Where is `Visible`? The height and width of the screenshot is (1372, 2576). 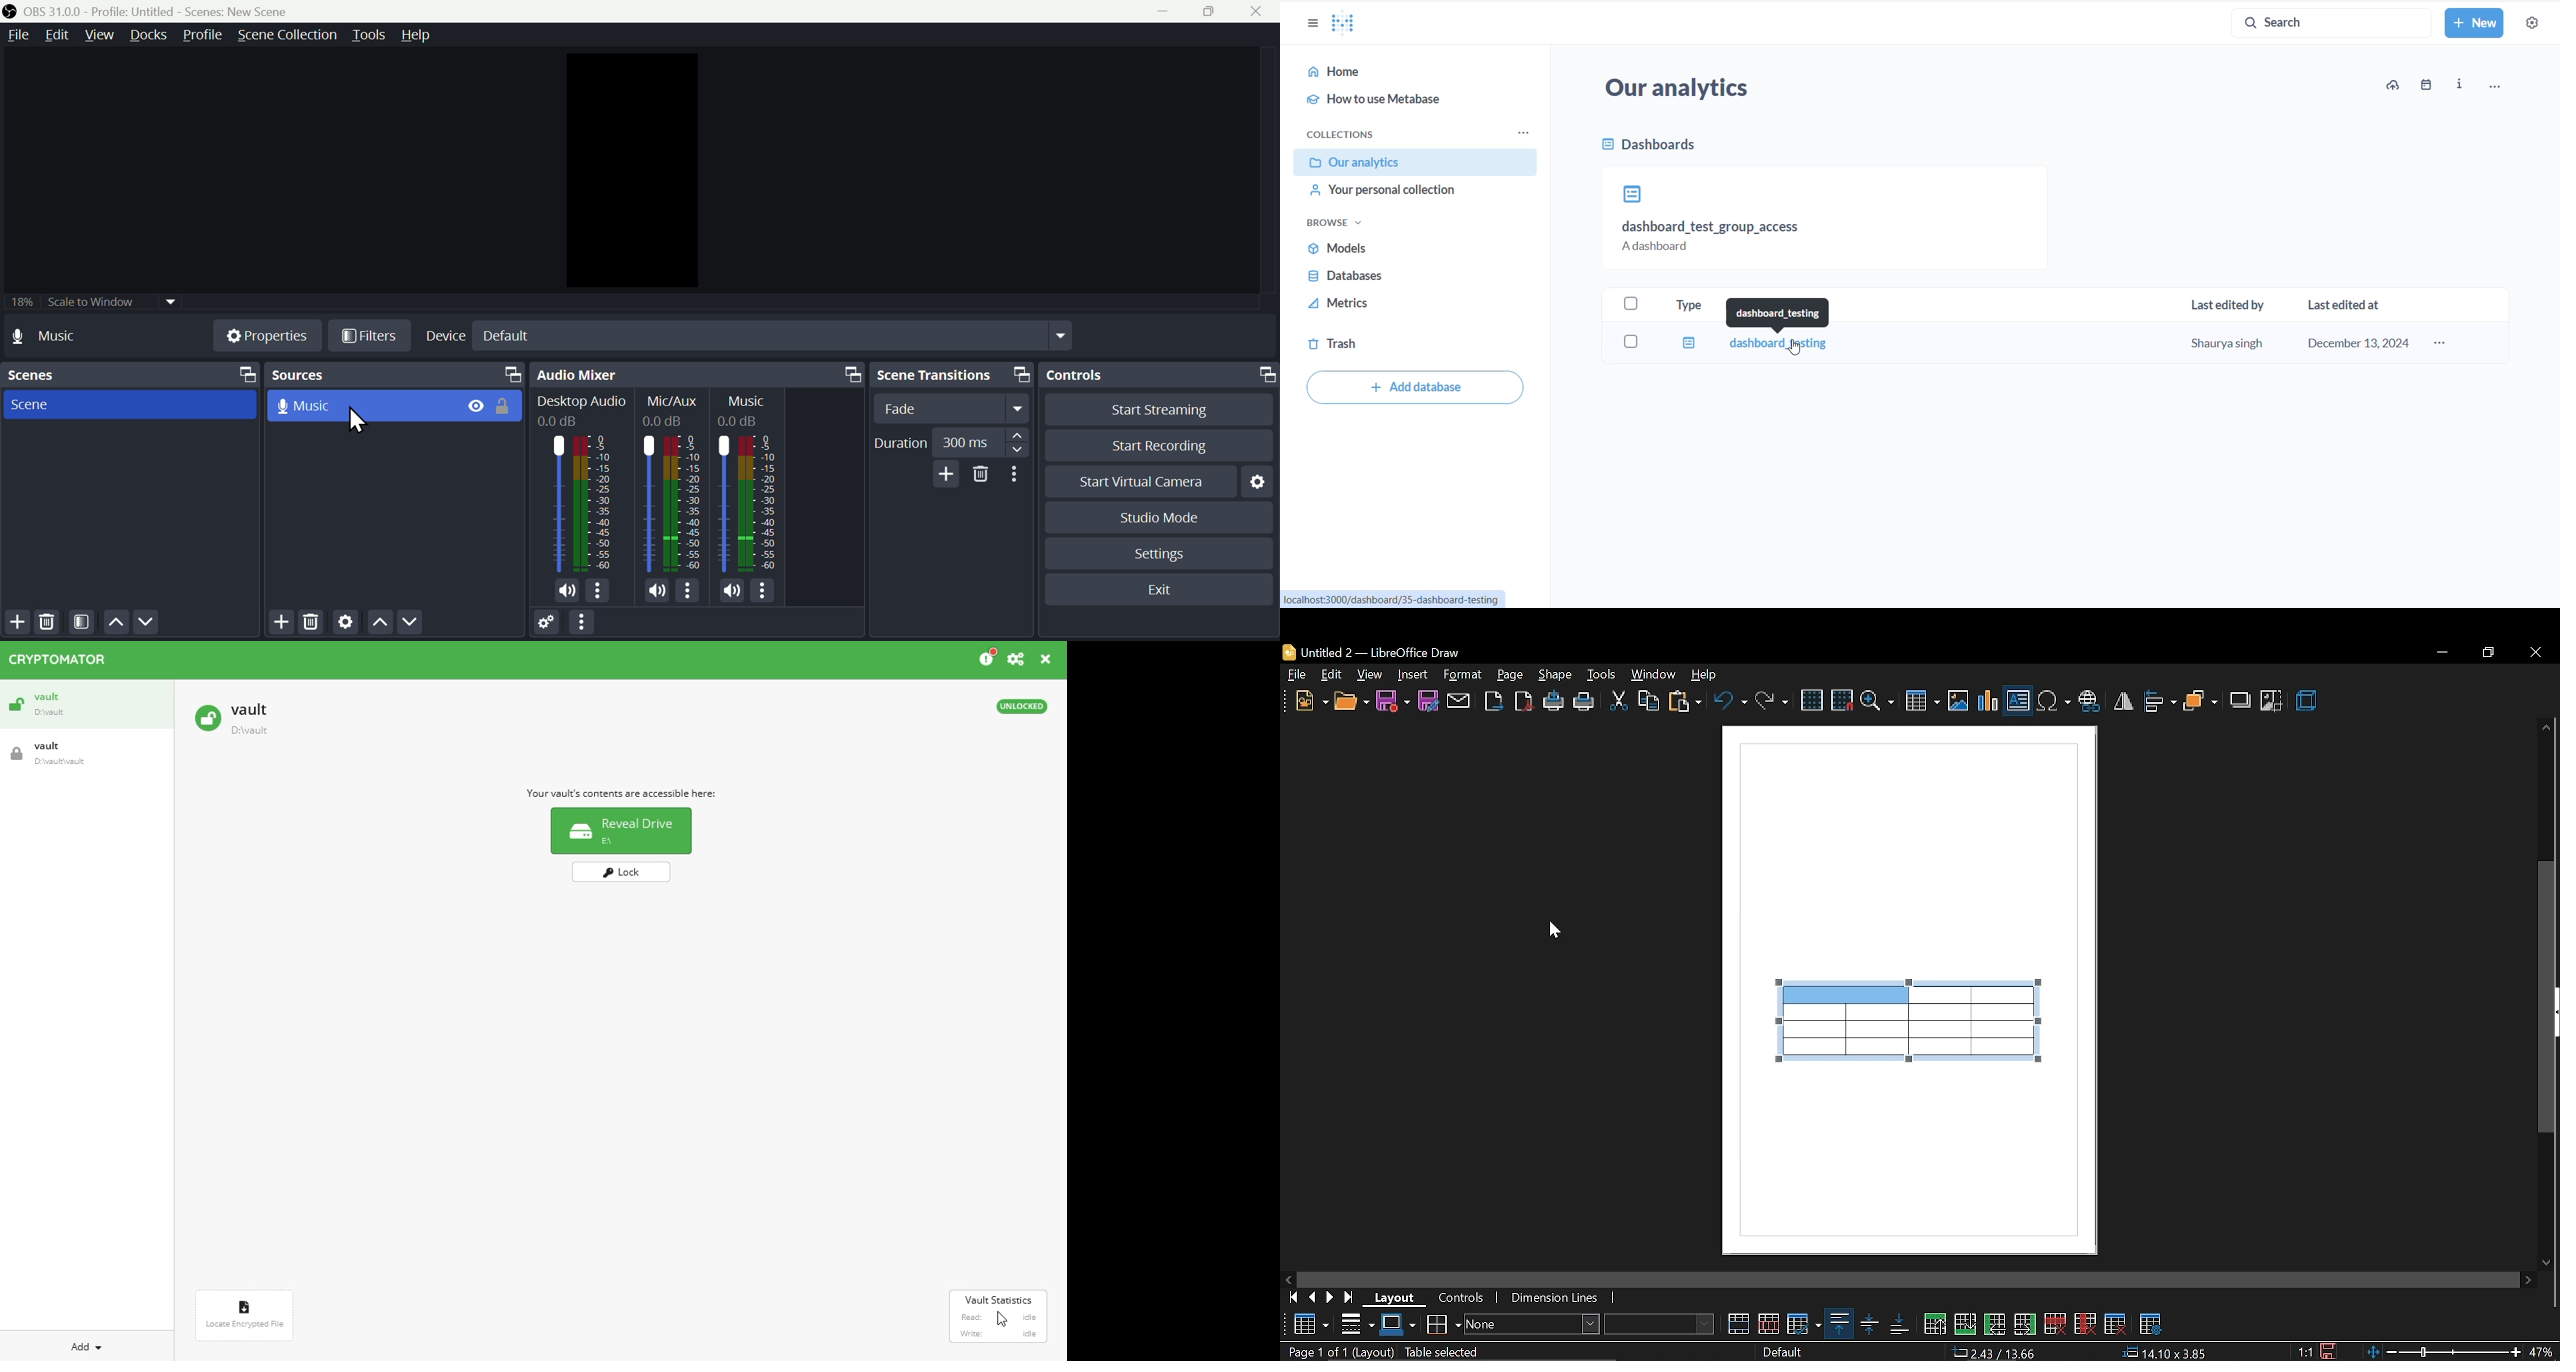
Visible is located at coordinates (476, 406).